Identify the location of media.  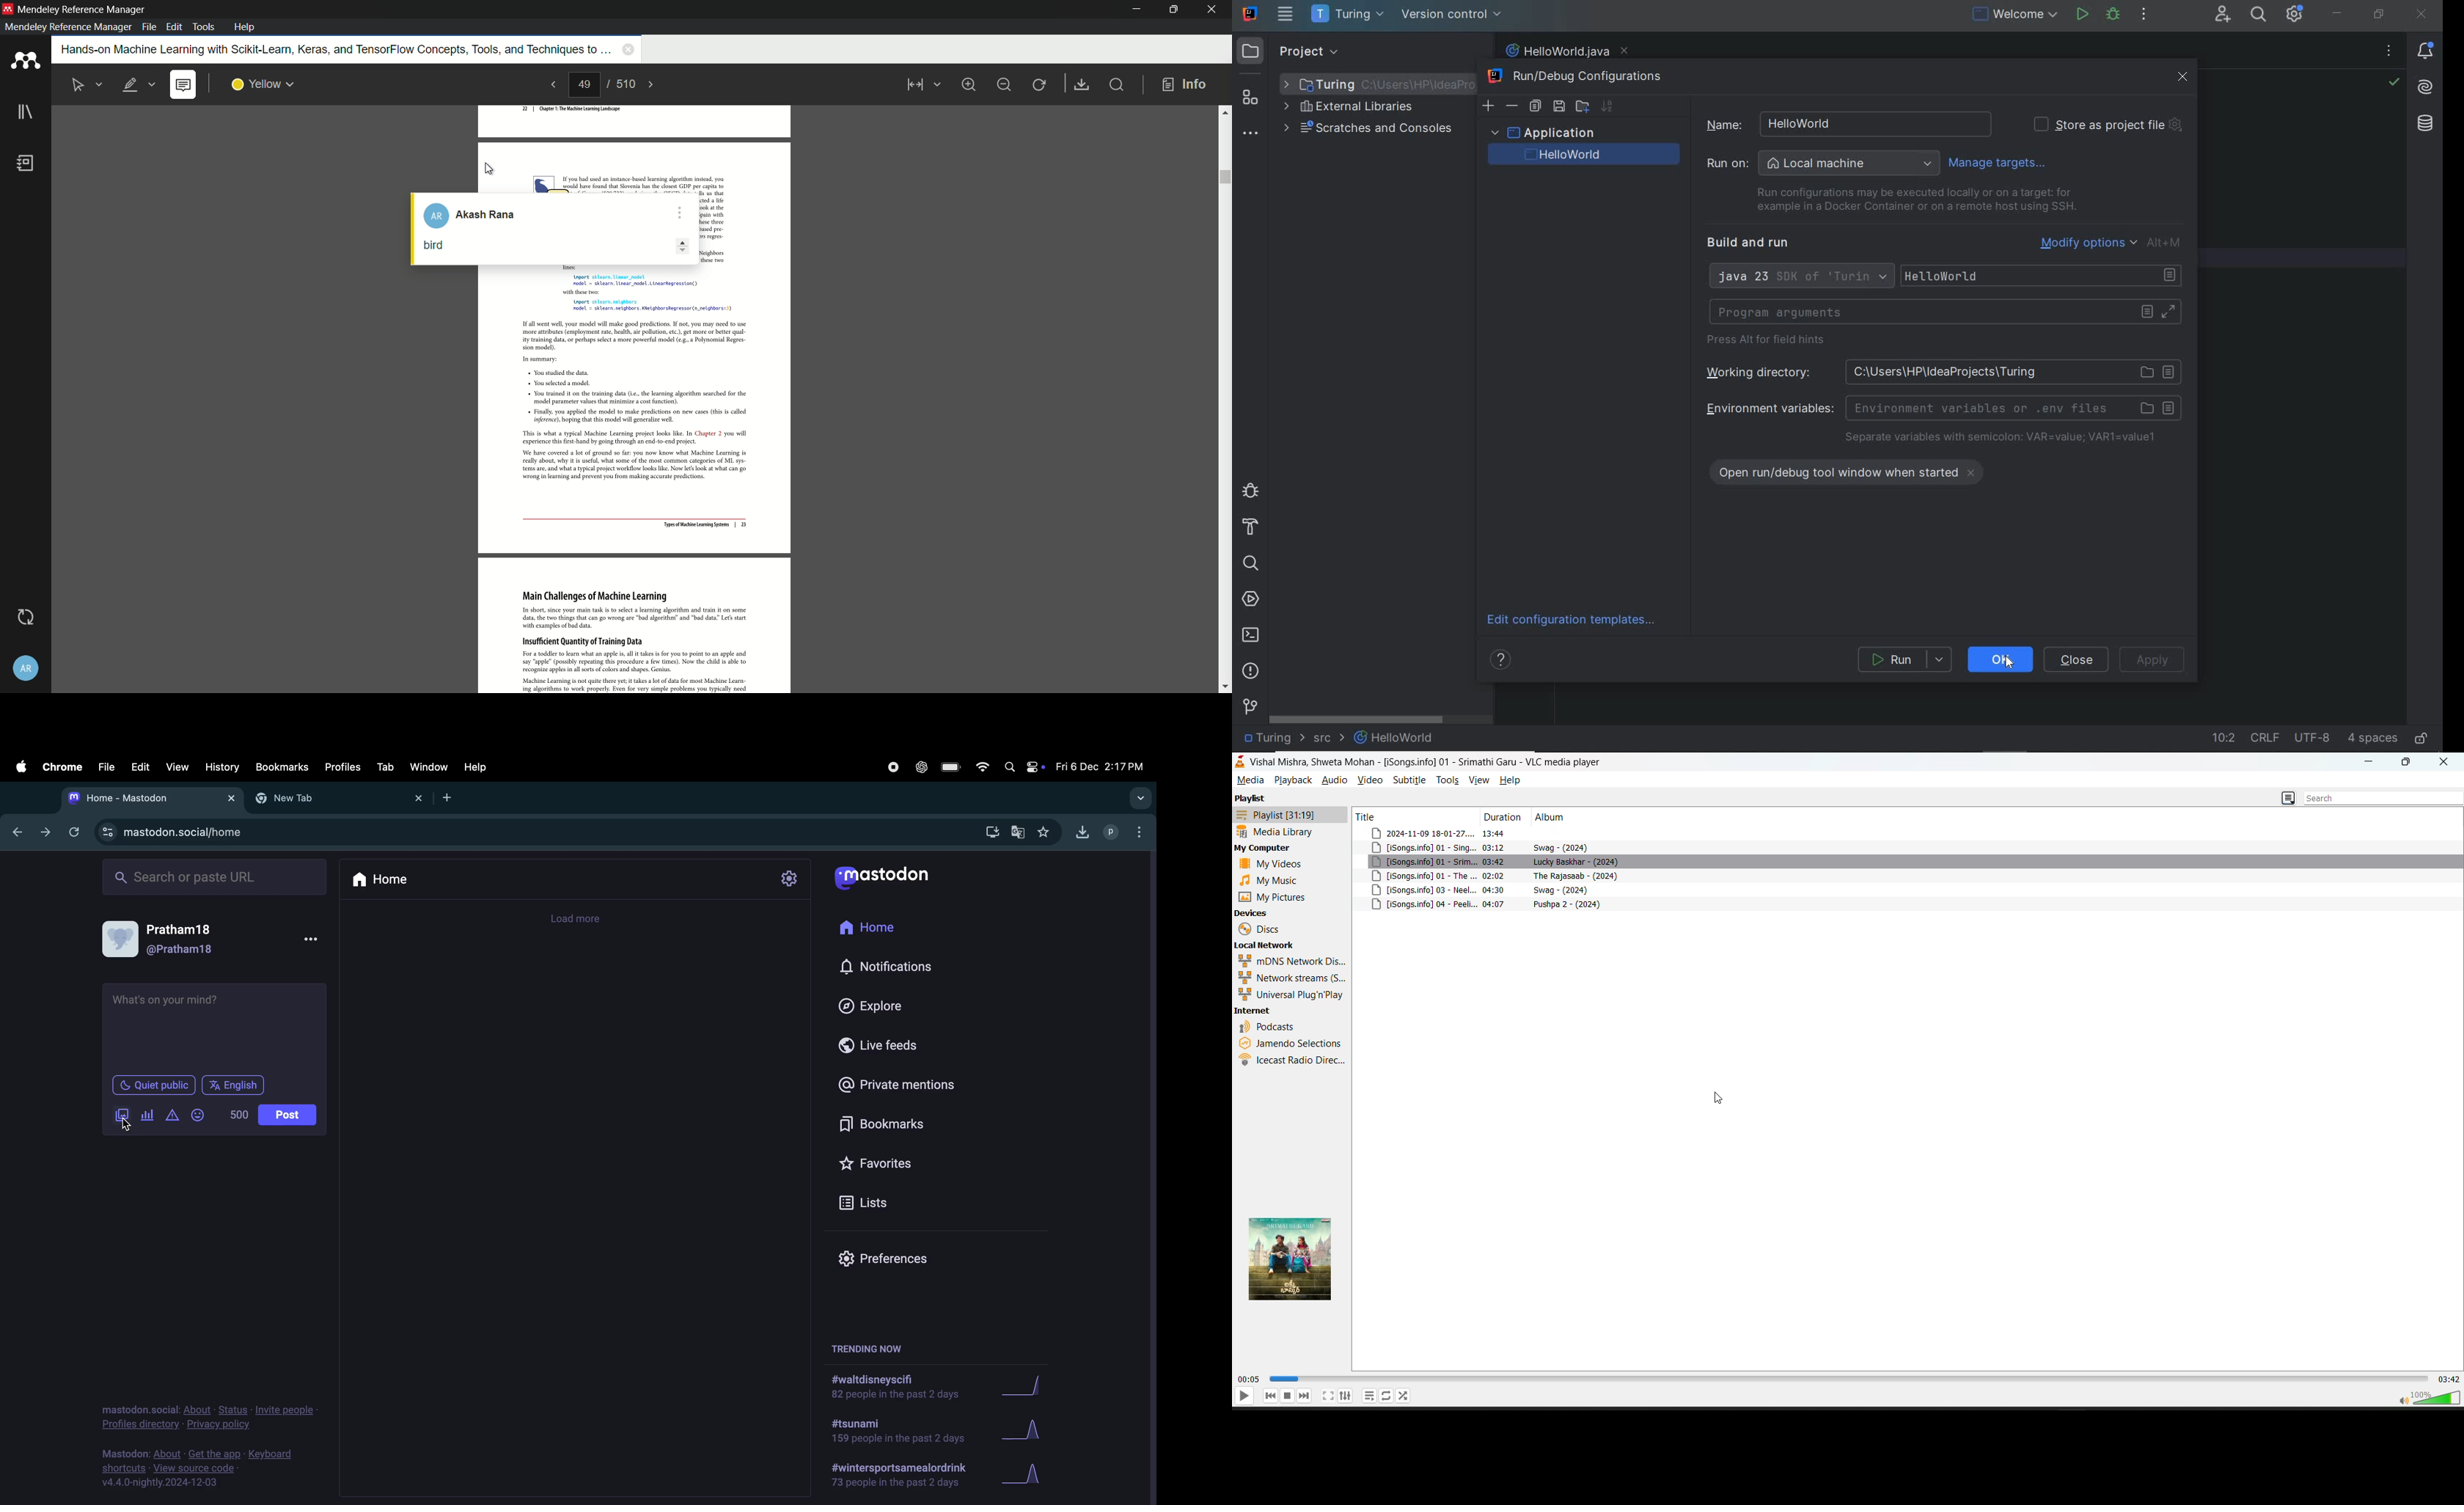
(1250, 781).